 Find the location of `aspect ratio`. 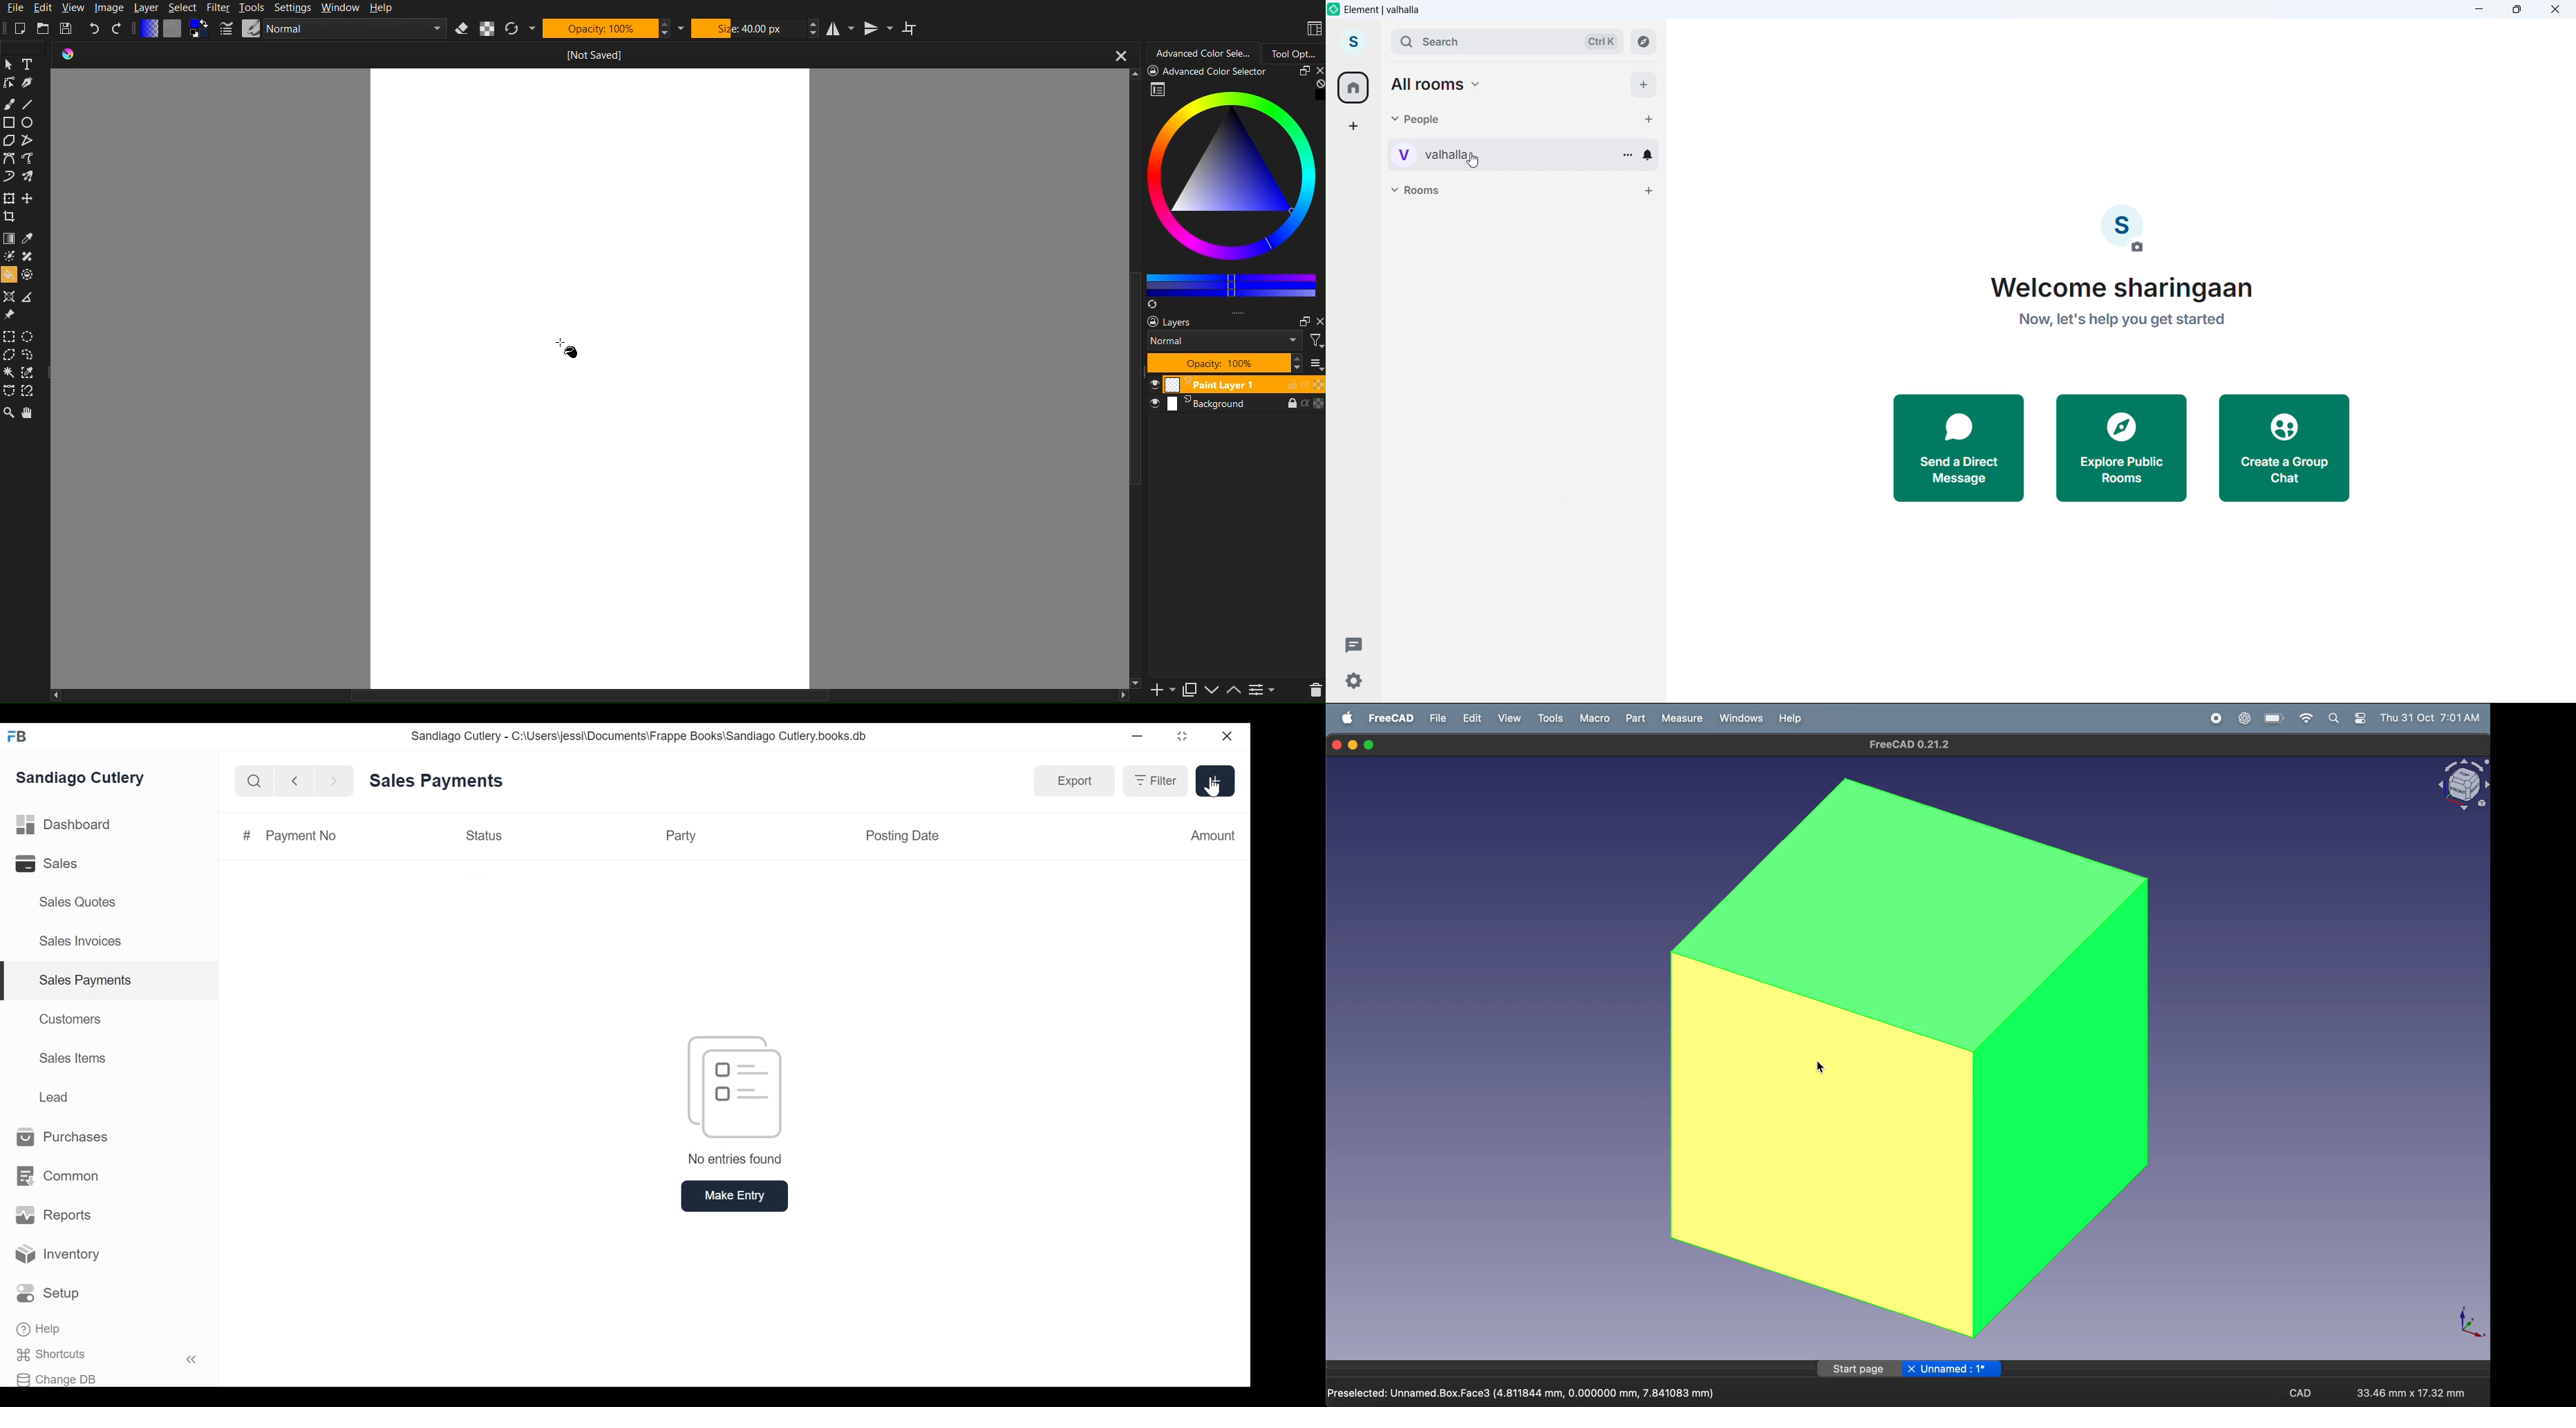

aspect ratio is located at coordinates (2408, 1388).